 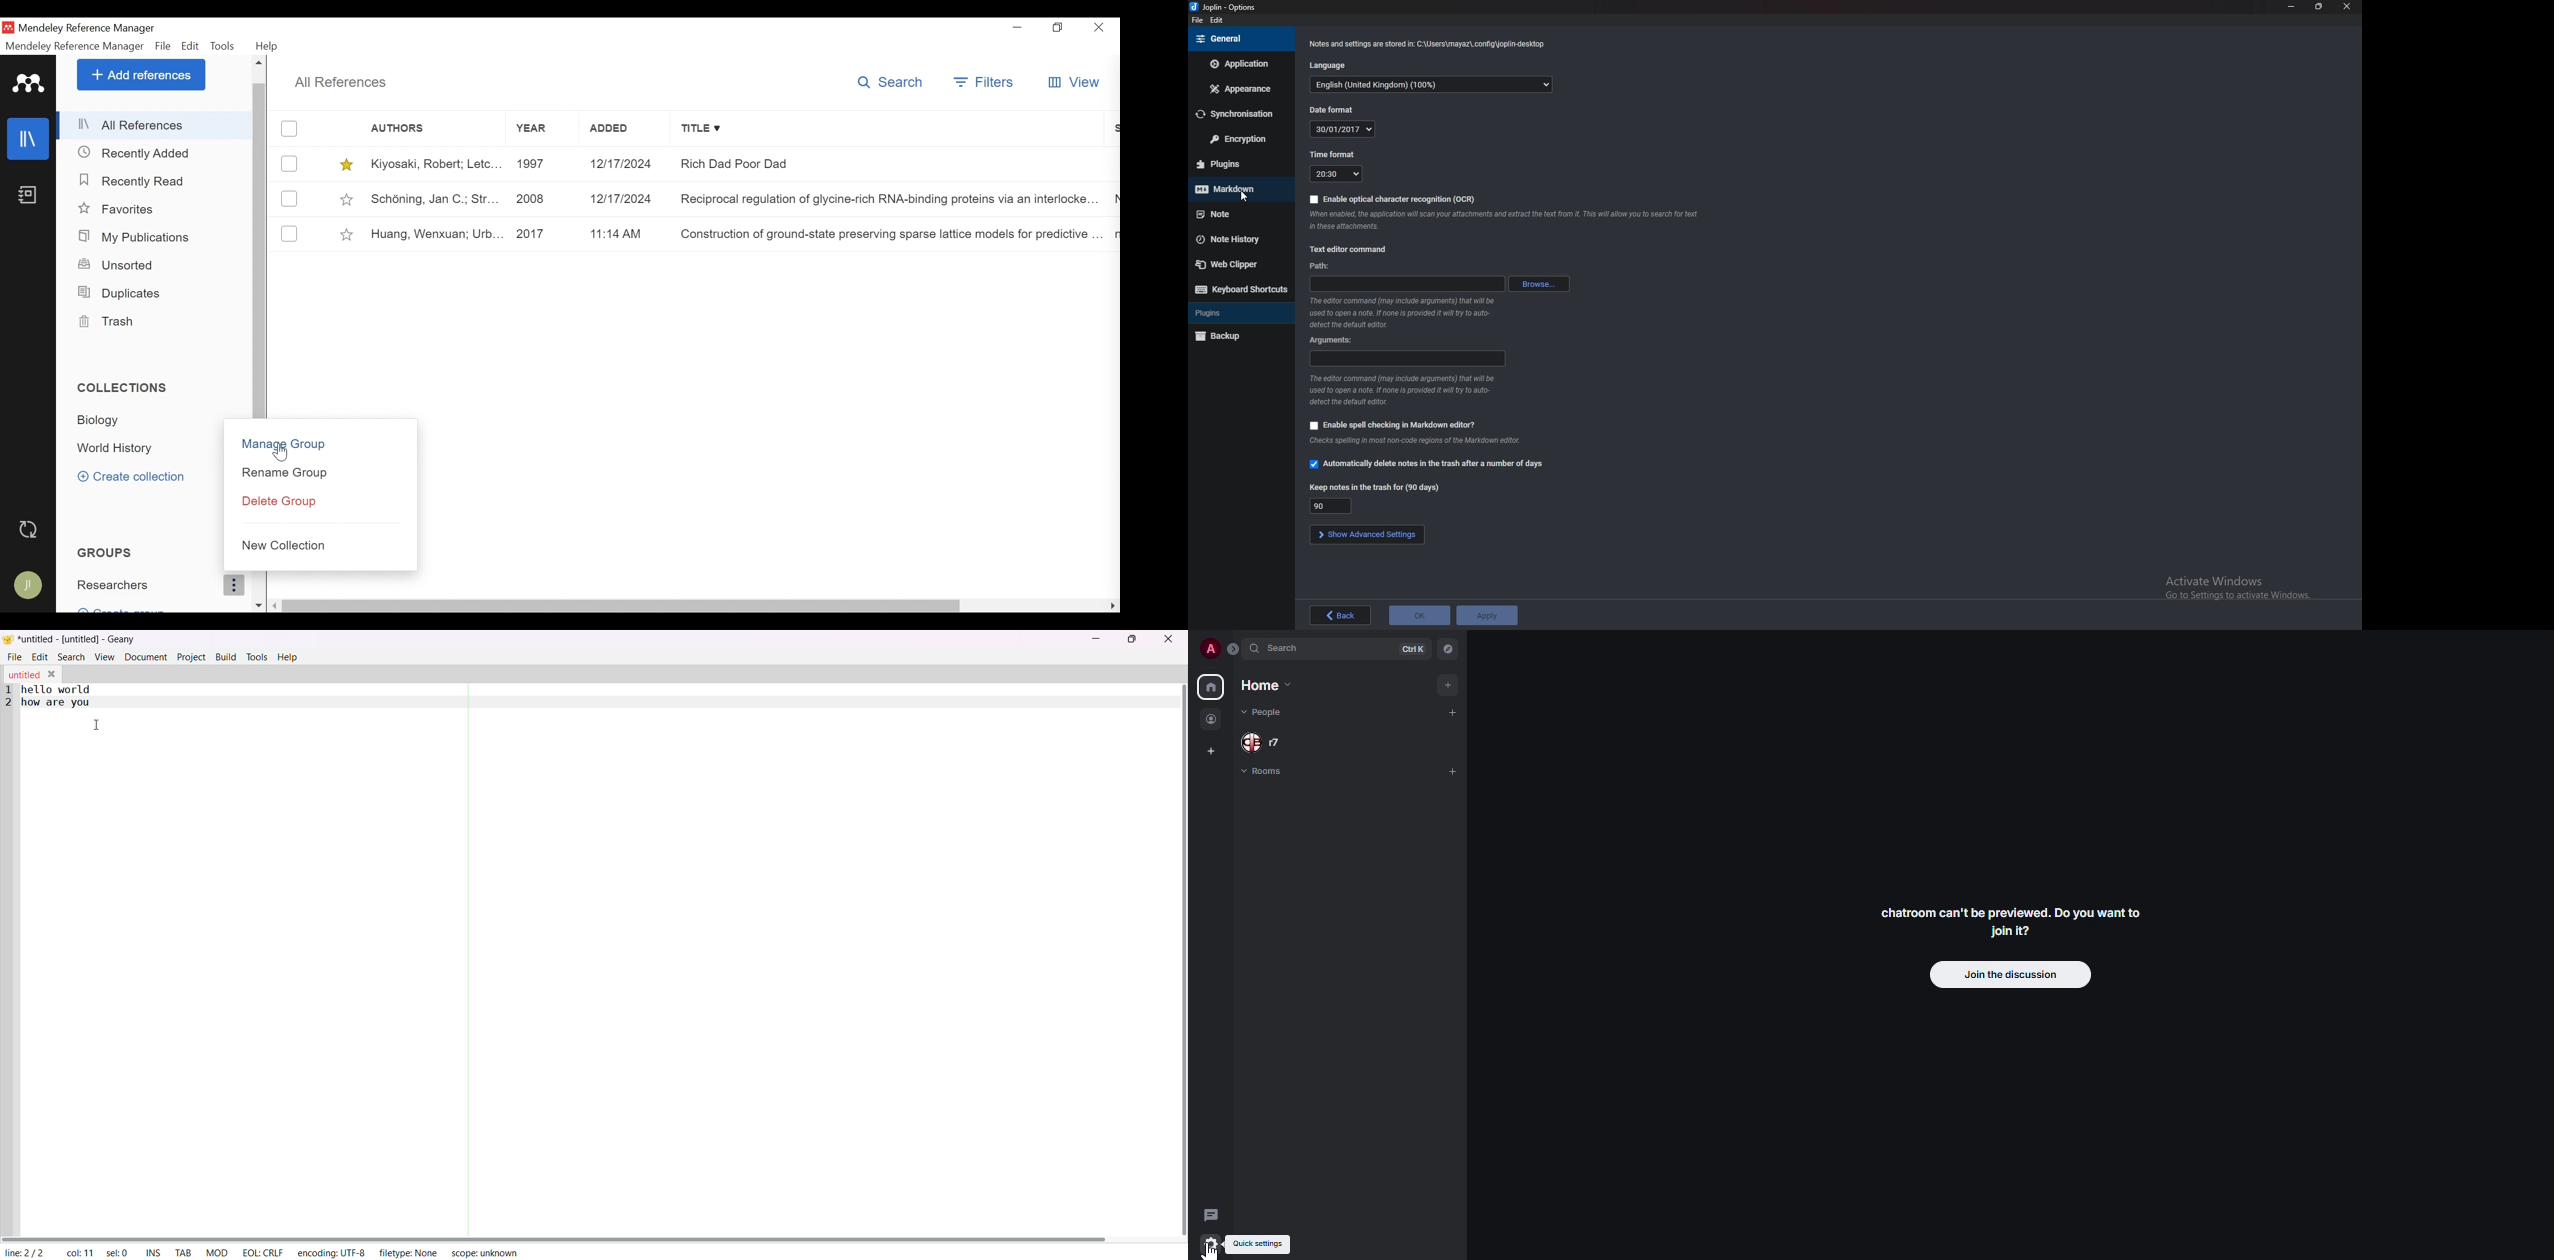 What do you see at coordinates (120, 293) in the screenshot?
I see `Duplicates` at bounding box center [120, 293].